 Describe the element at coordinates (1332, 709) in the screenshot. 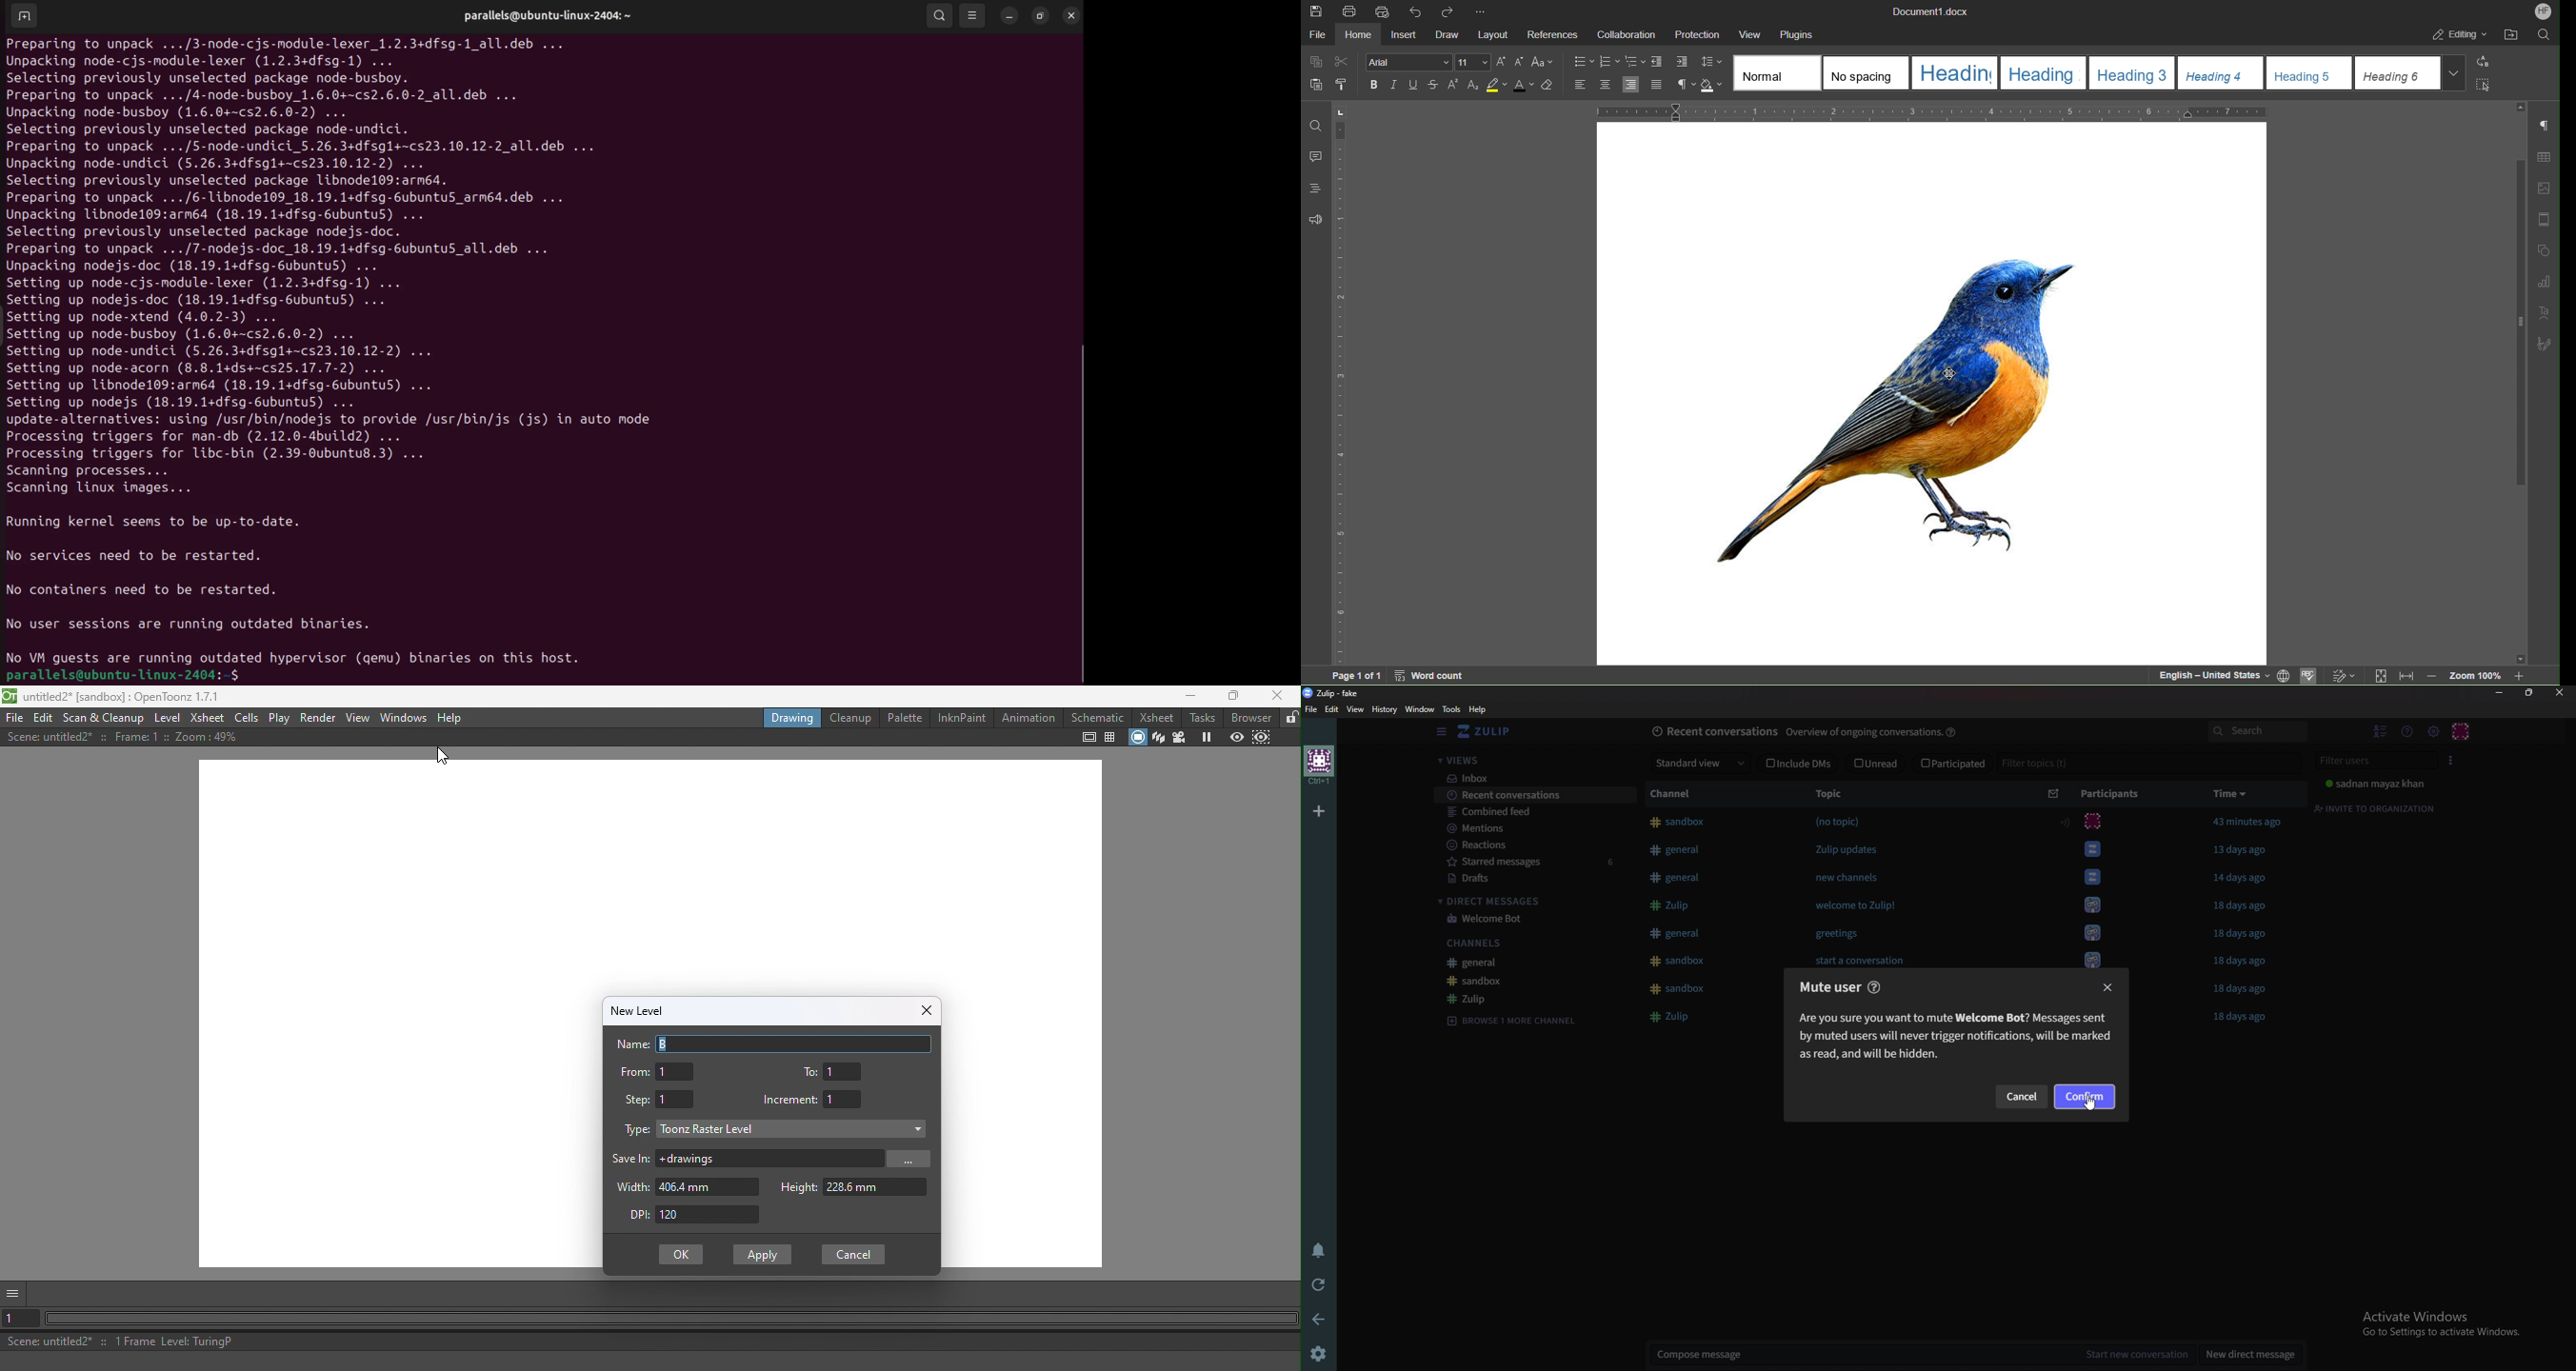

I see `Edit` at that location.